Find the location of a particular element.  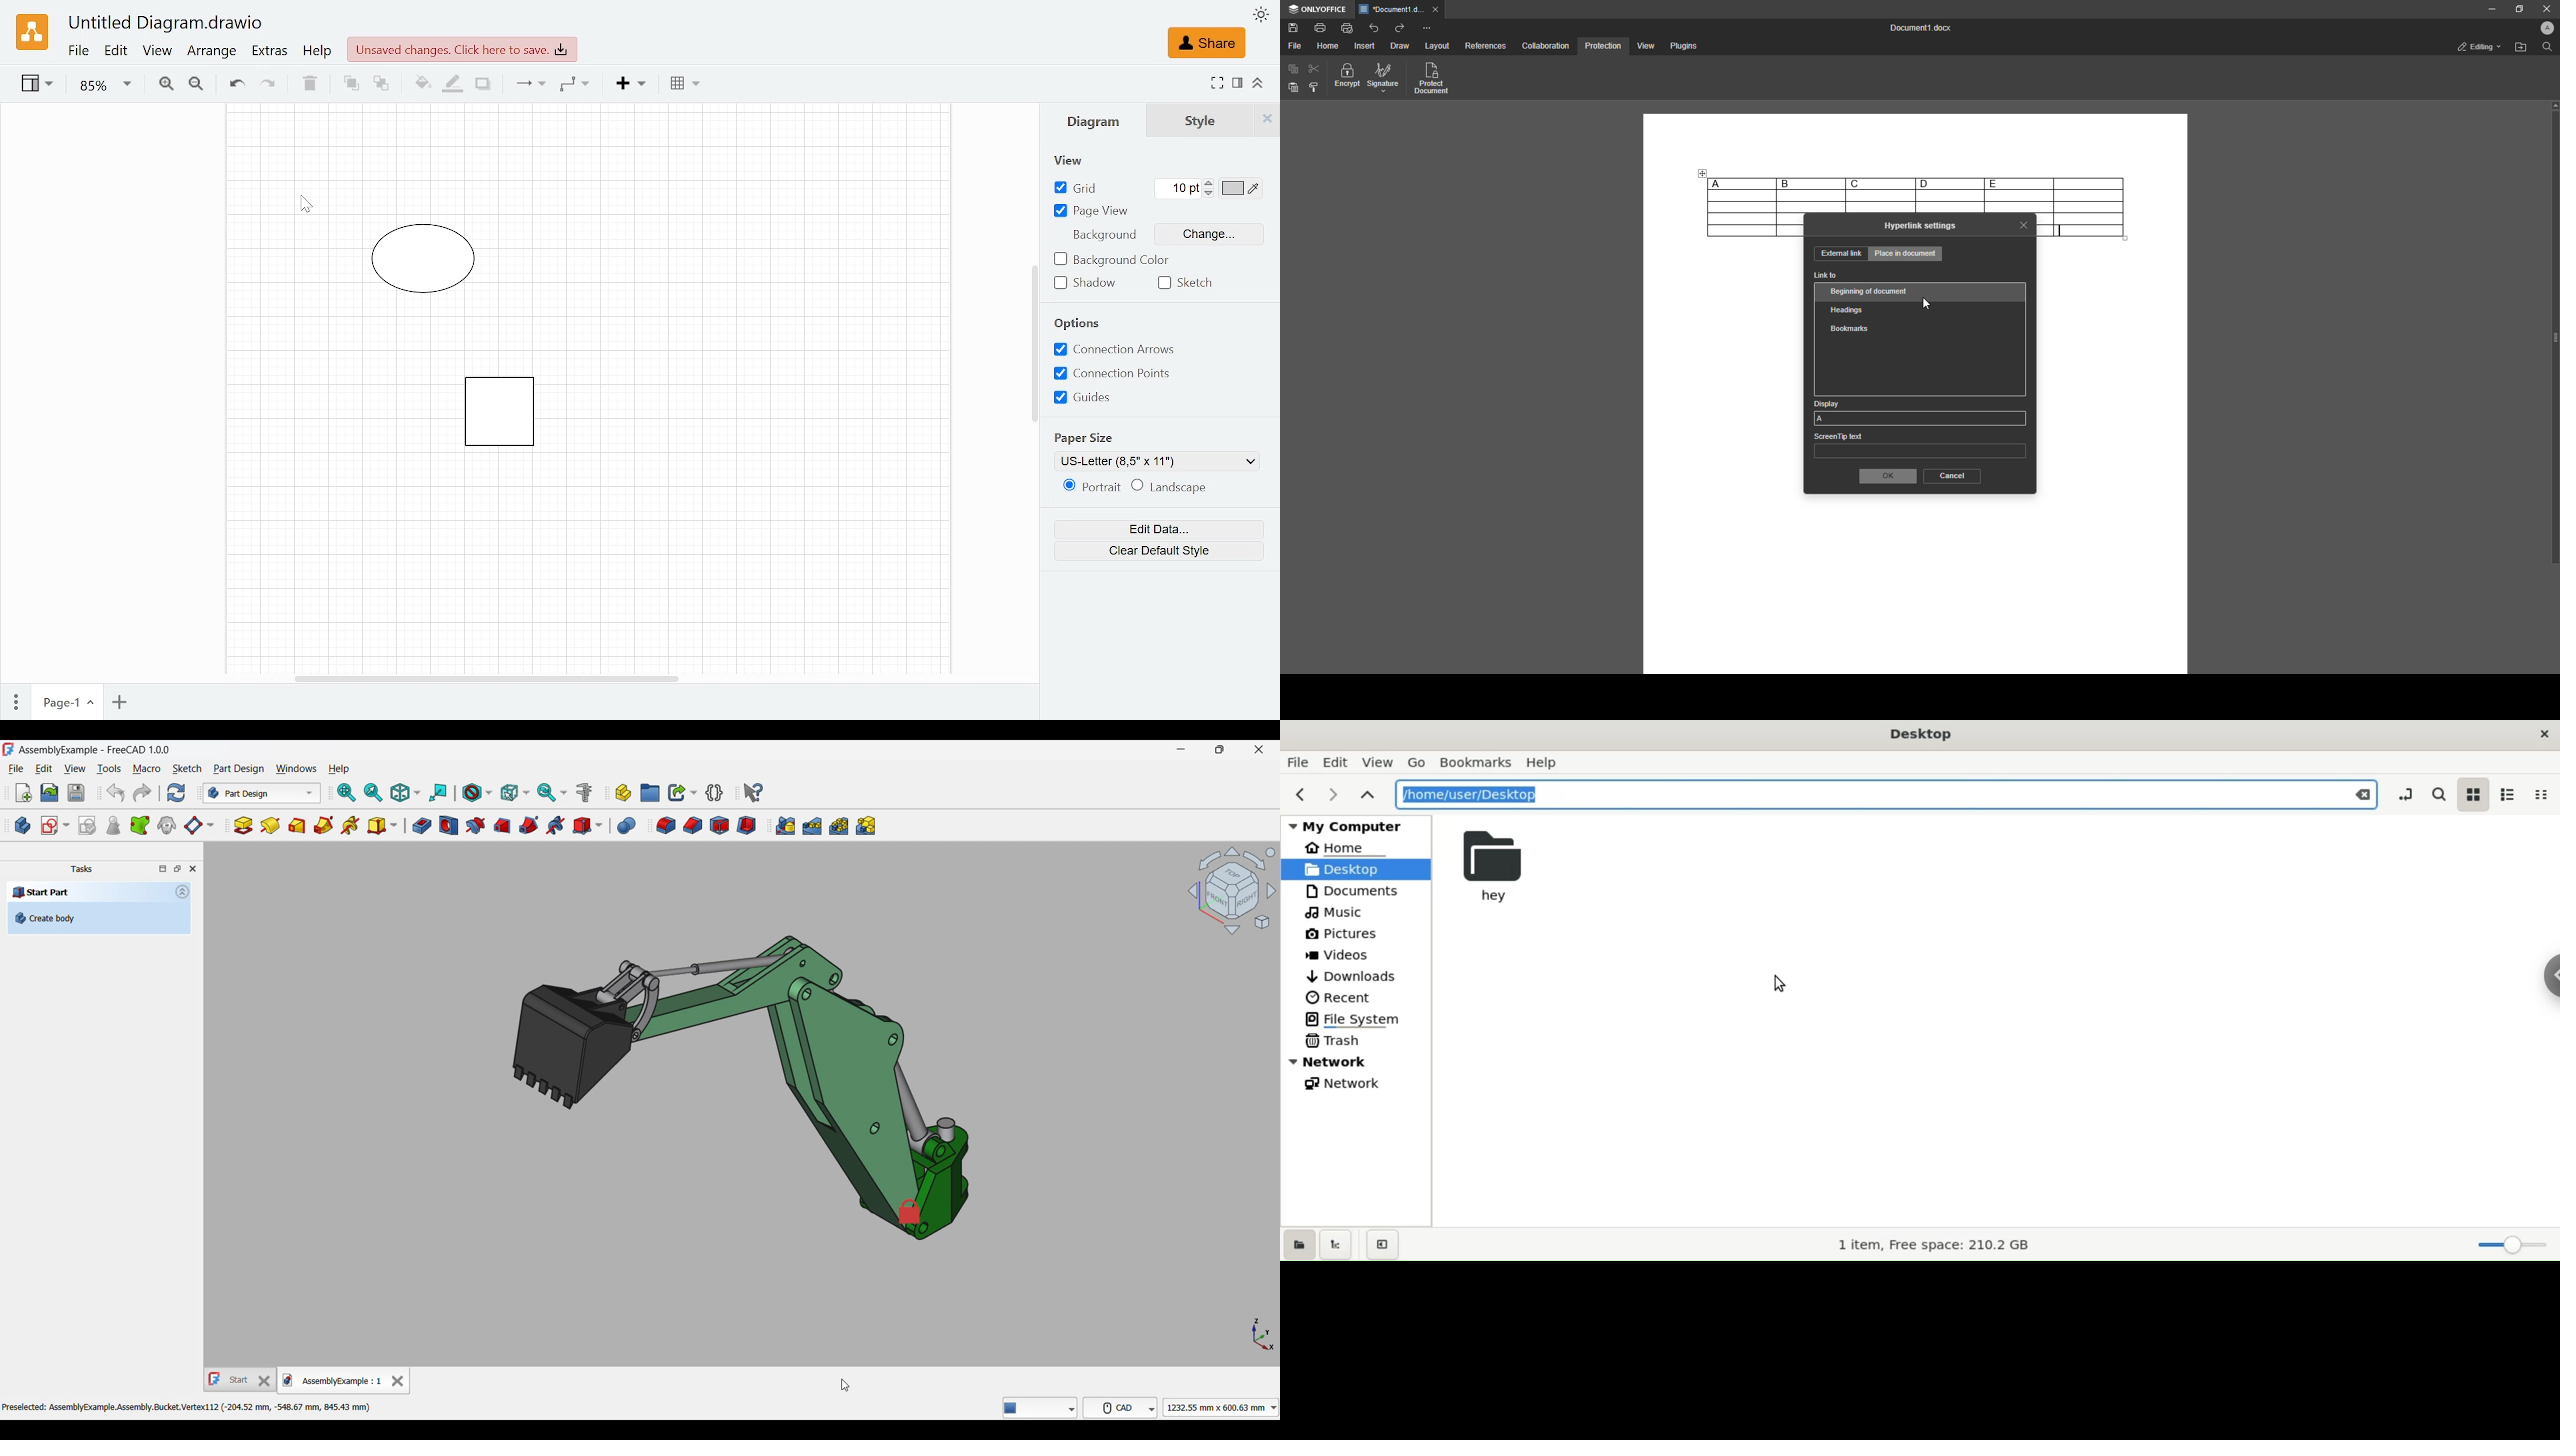

Undo is located at coordinates (115, 793).